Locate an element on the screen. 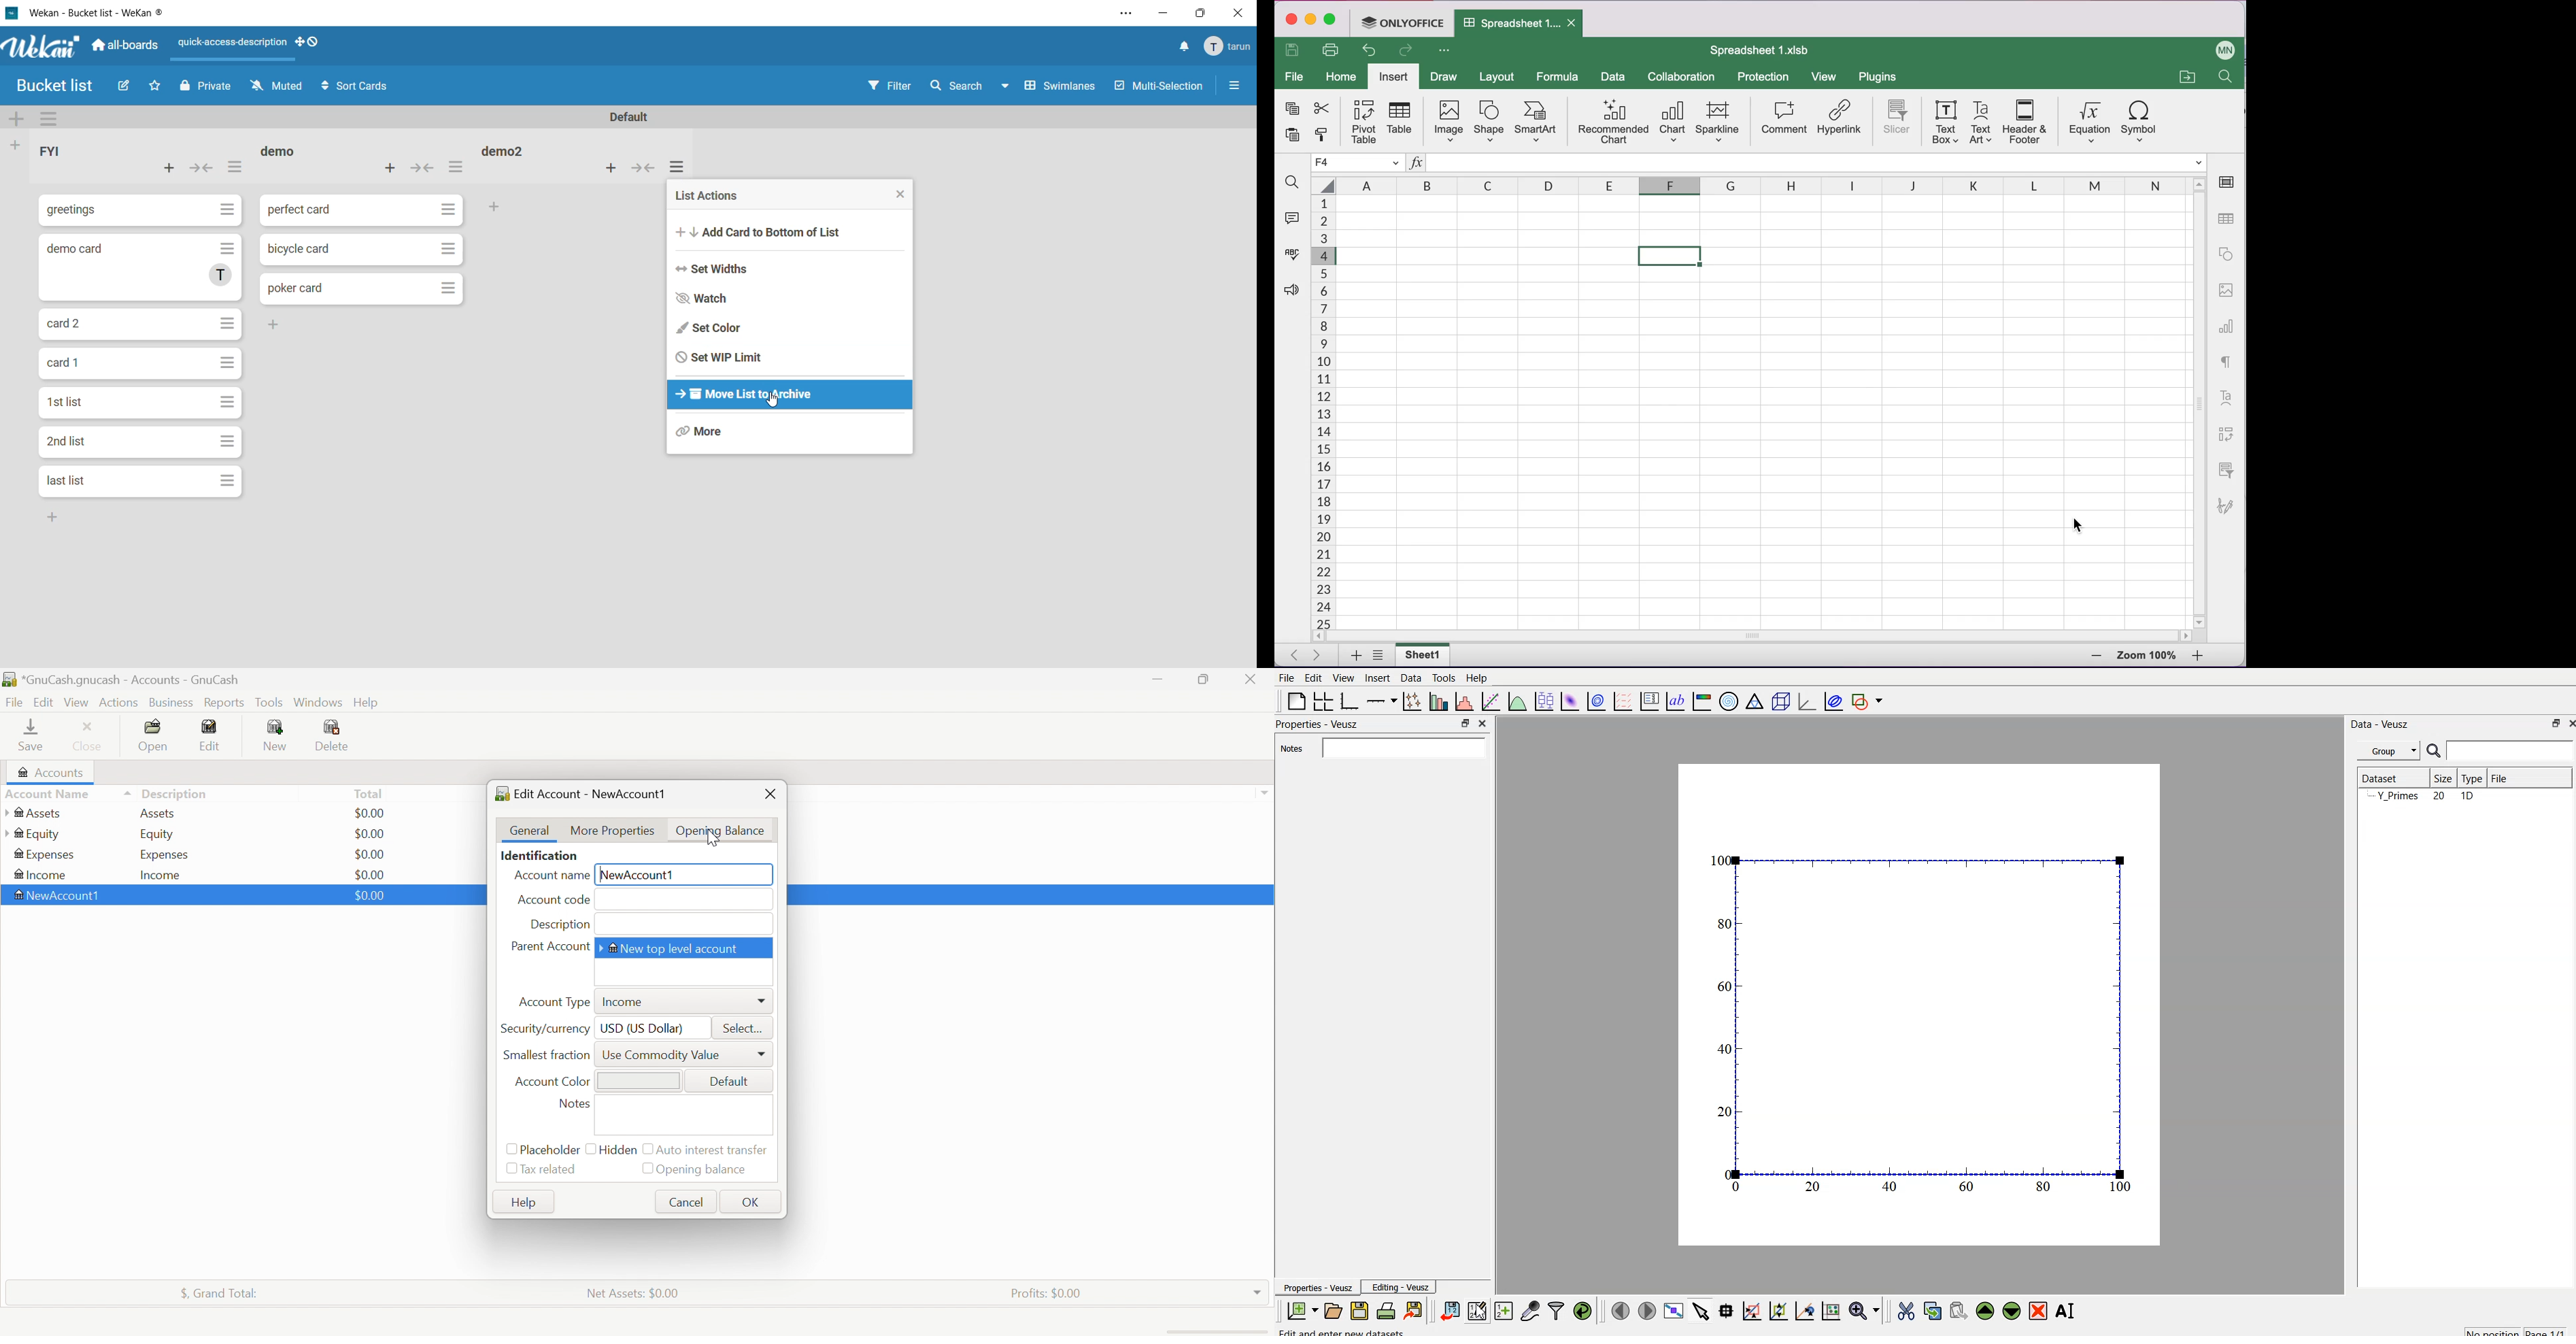 The image size is (2576, 1344). | Size is located at coordinates (2440, 778).